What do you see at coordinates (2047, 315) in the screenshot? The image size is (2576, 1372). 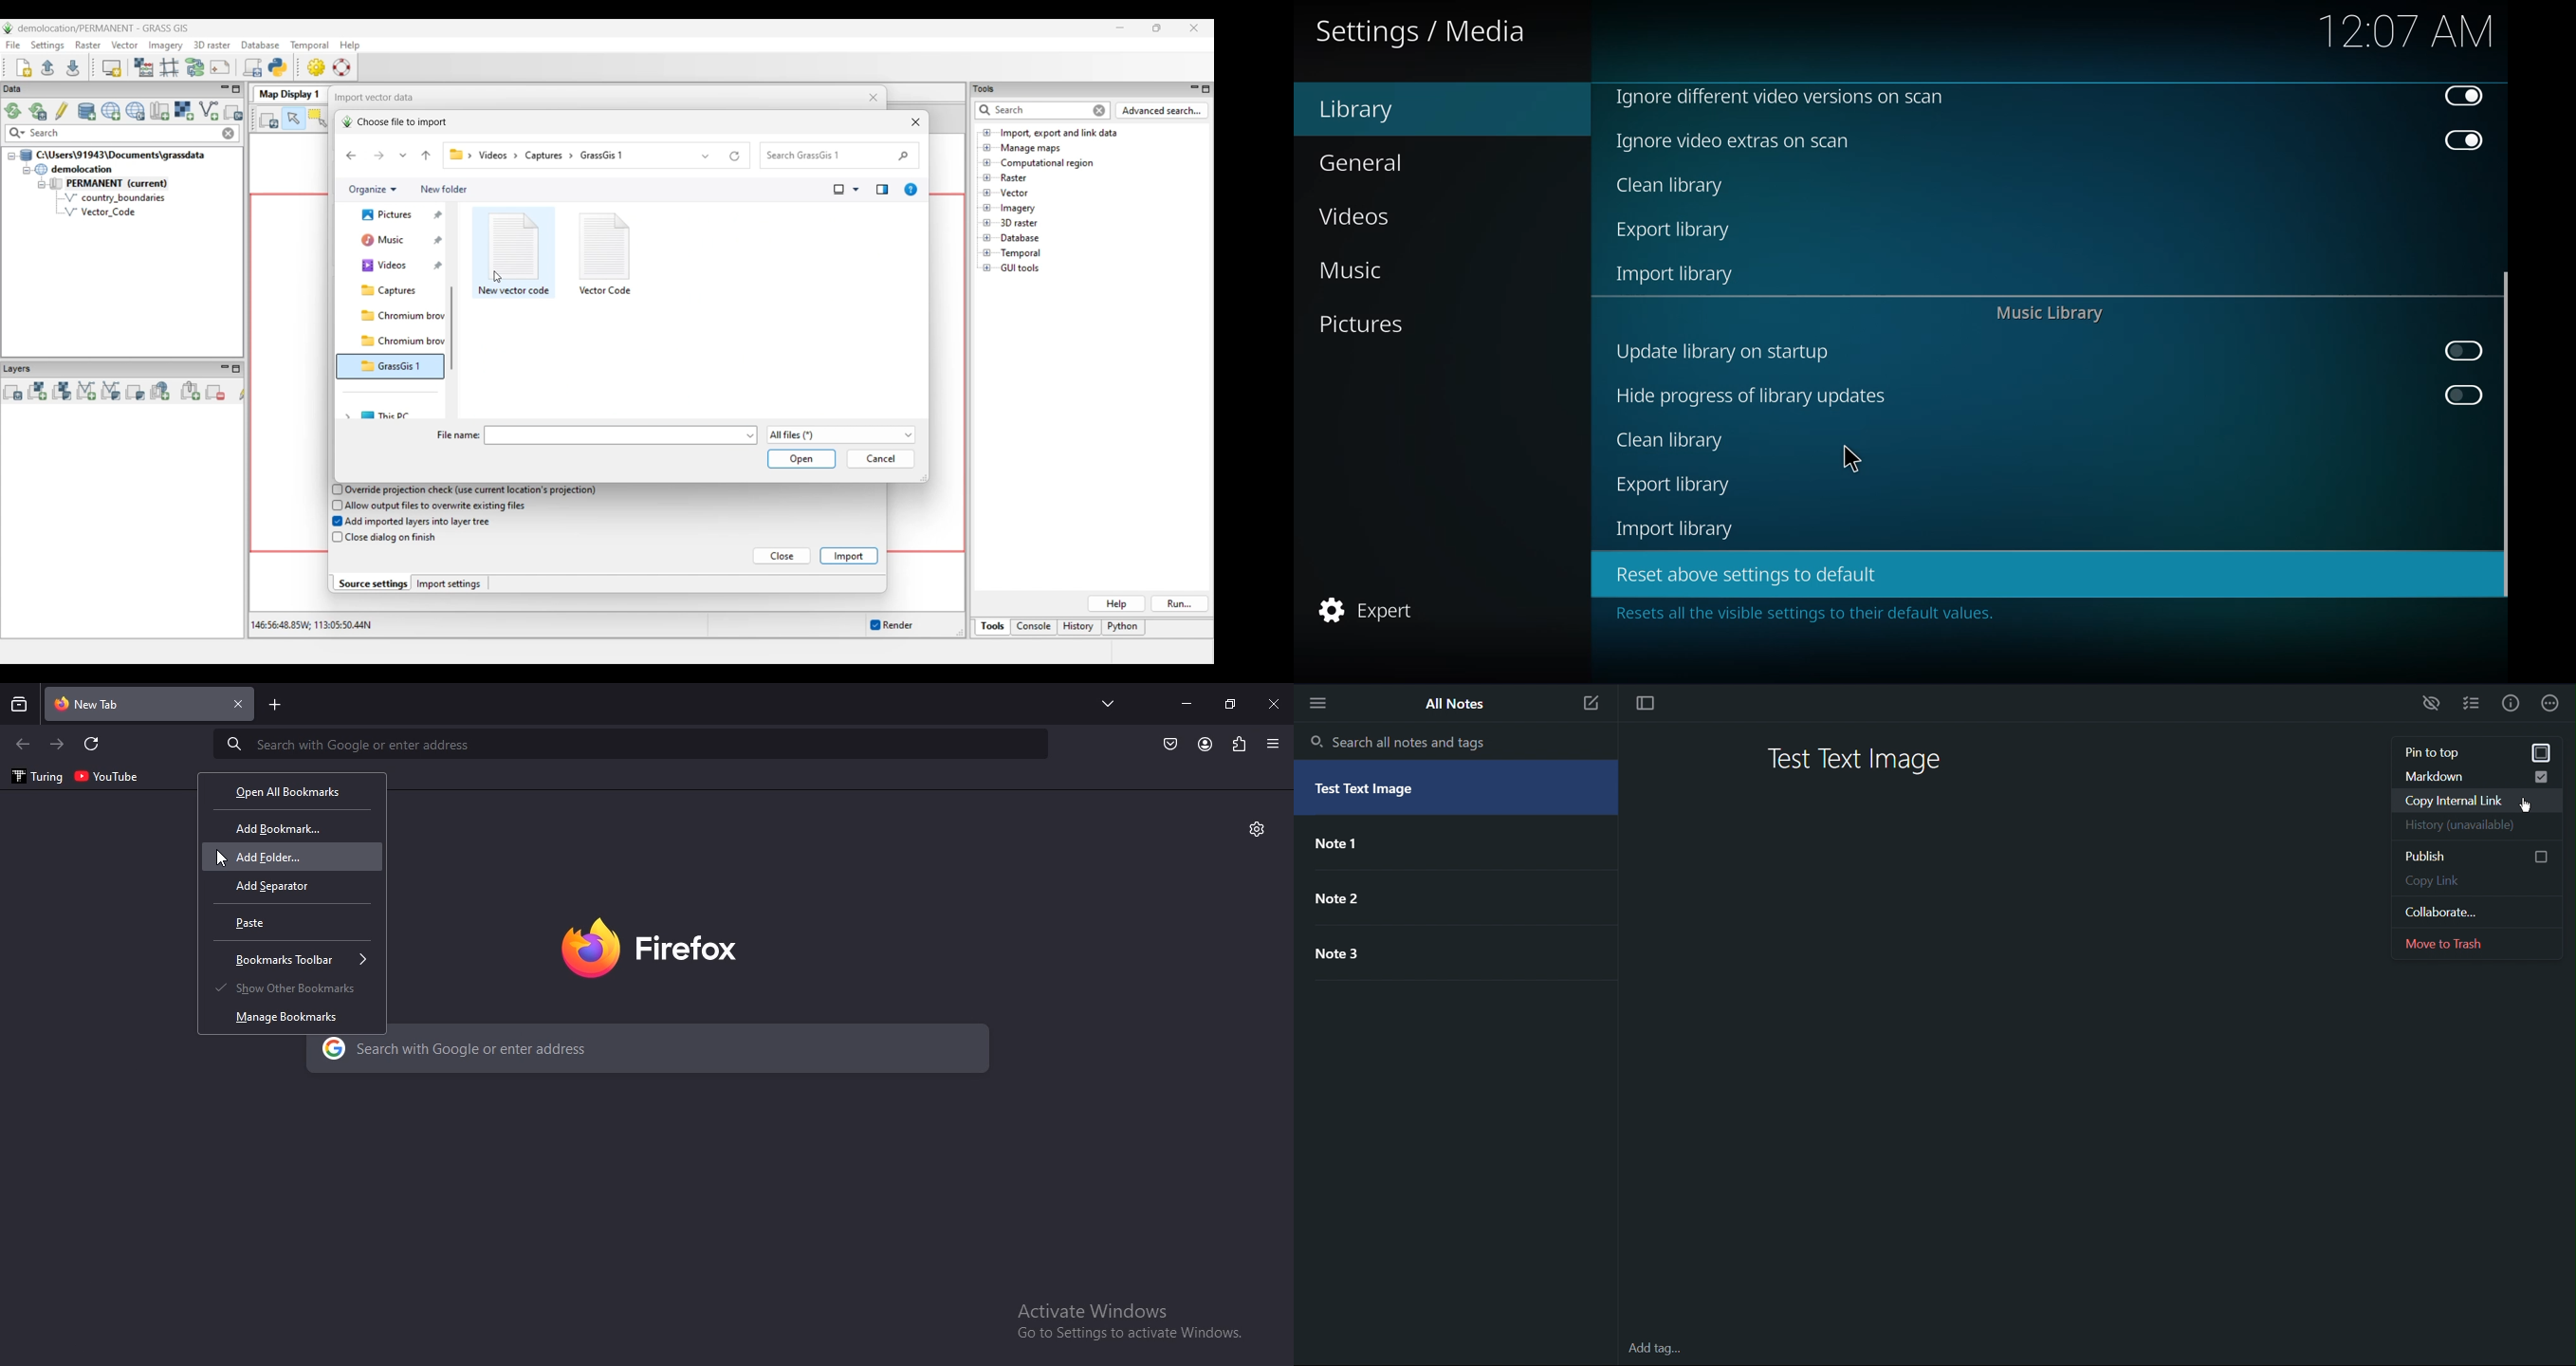 I see `music library` at bounding box center [2047, 315].